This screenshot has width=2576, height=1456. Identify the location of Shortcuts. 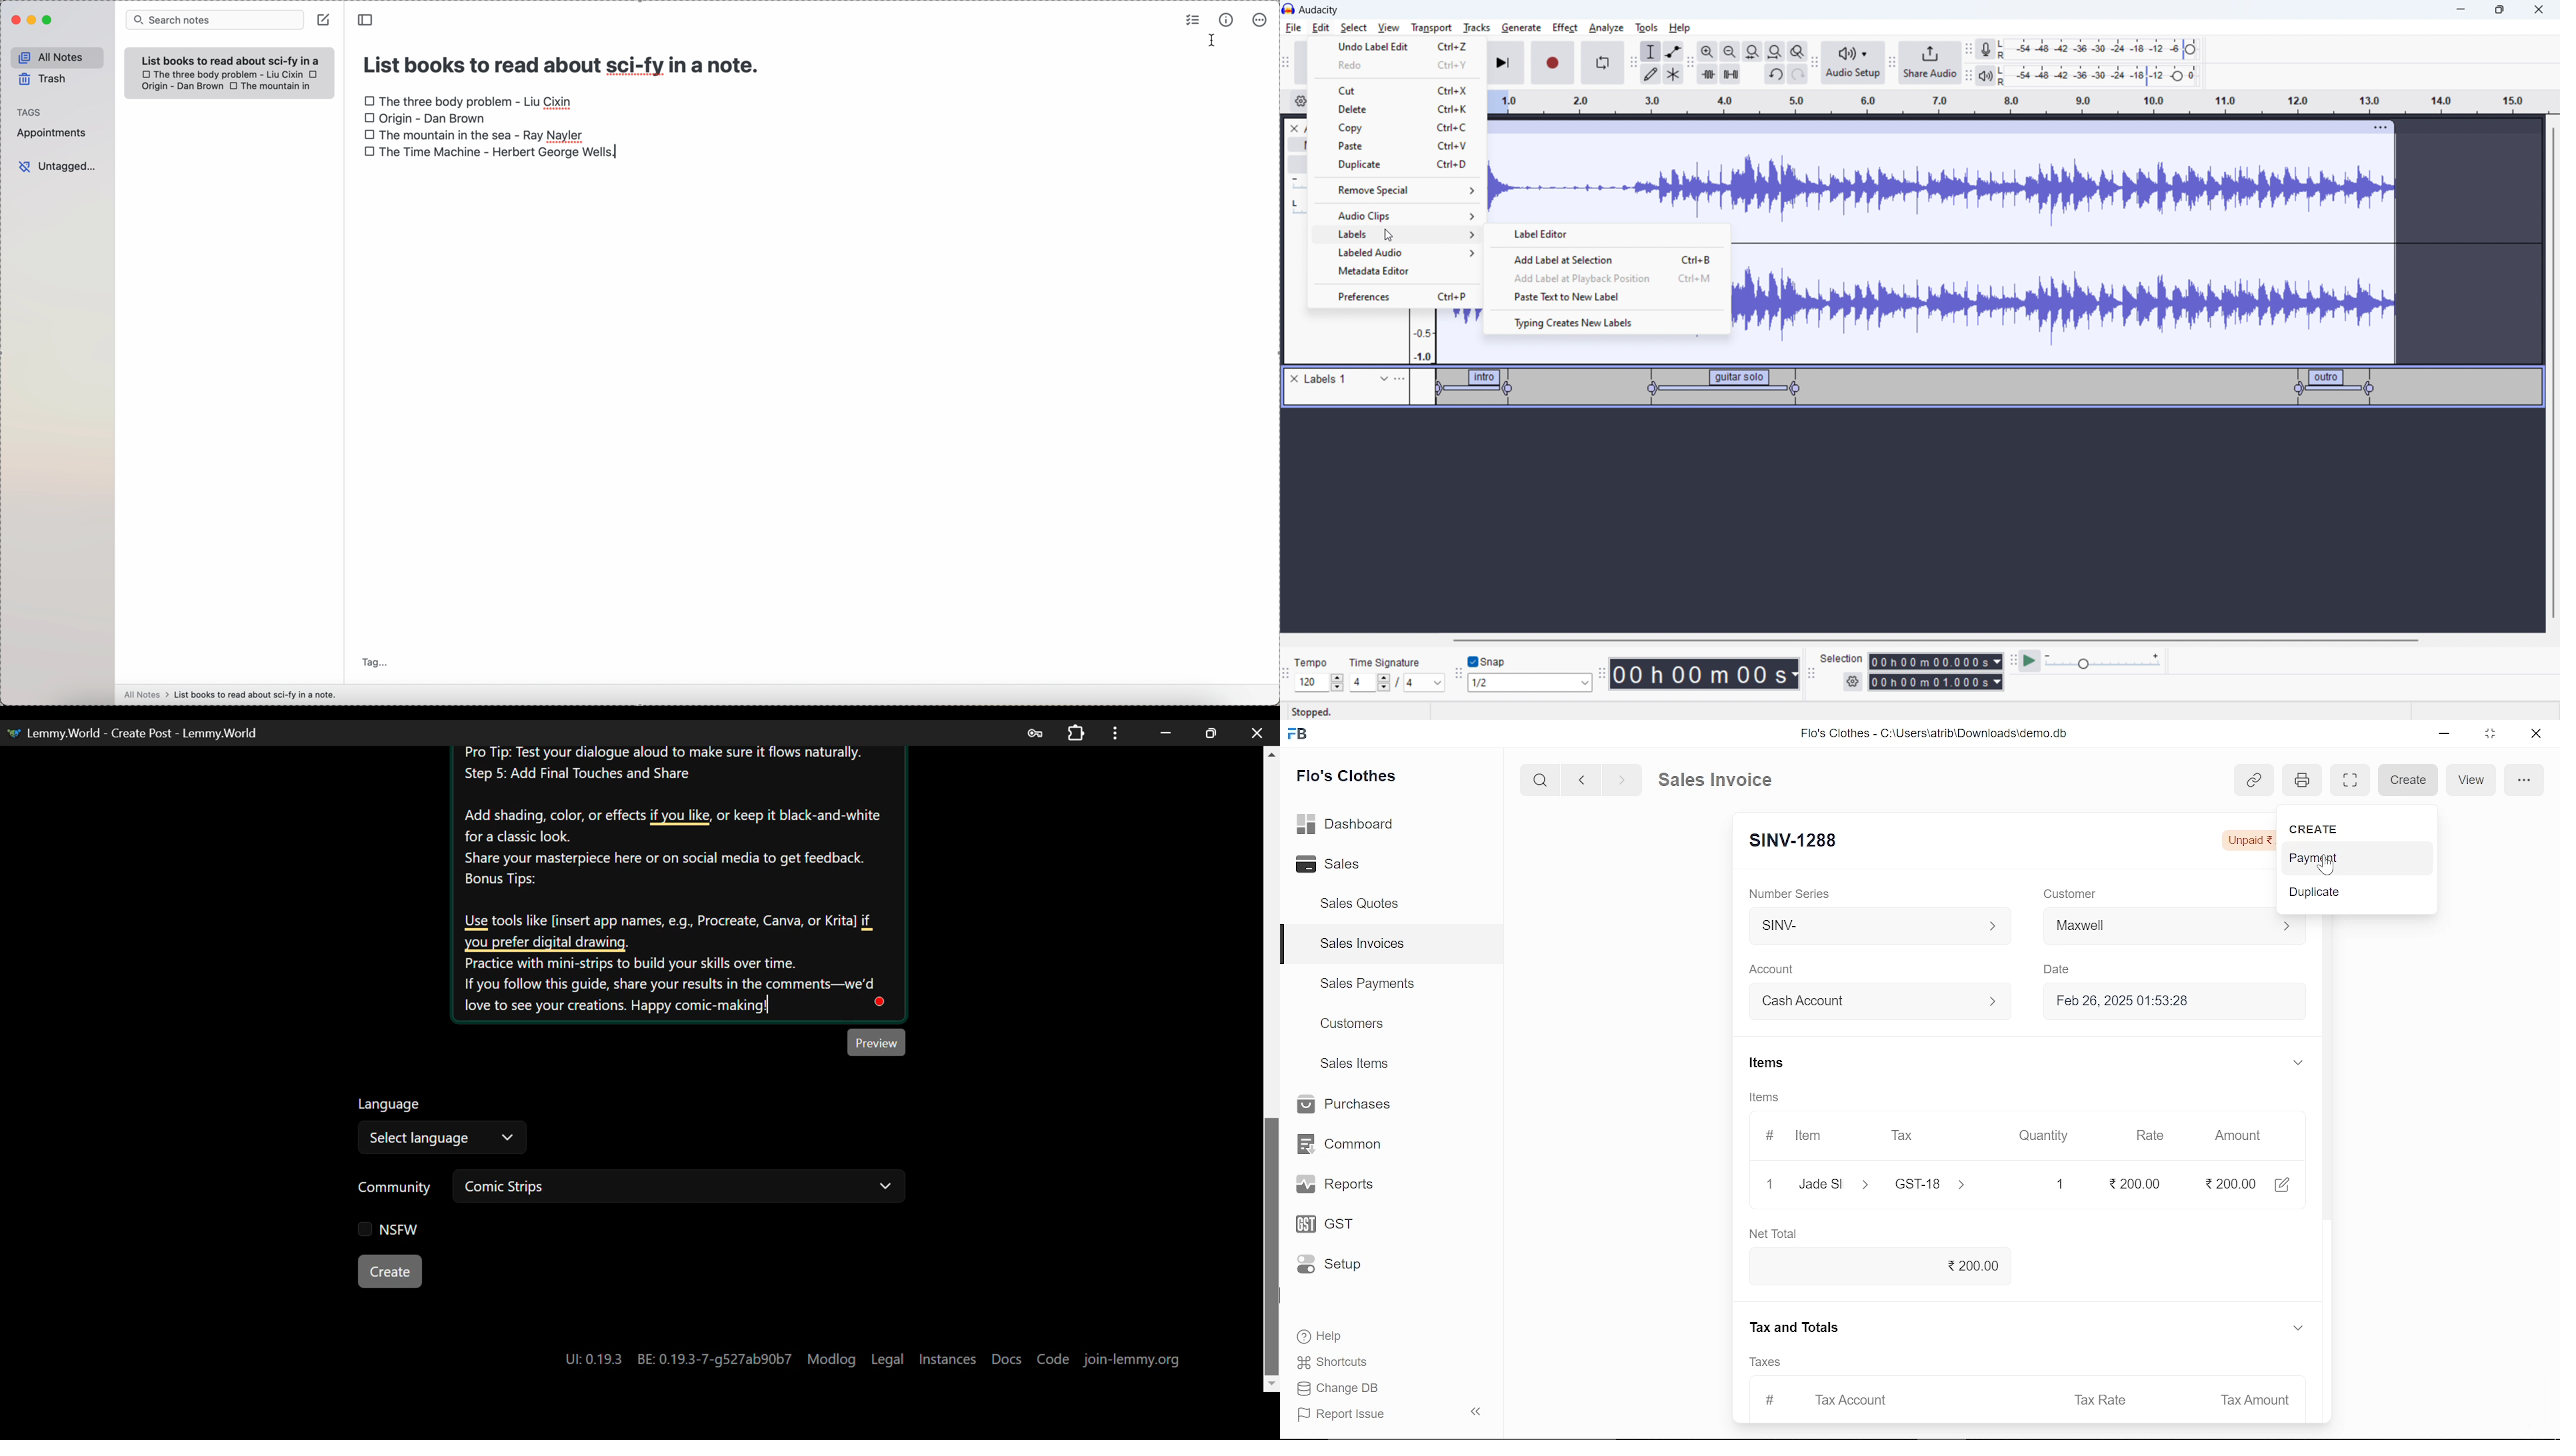
(1343, 1363).